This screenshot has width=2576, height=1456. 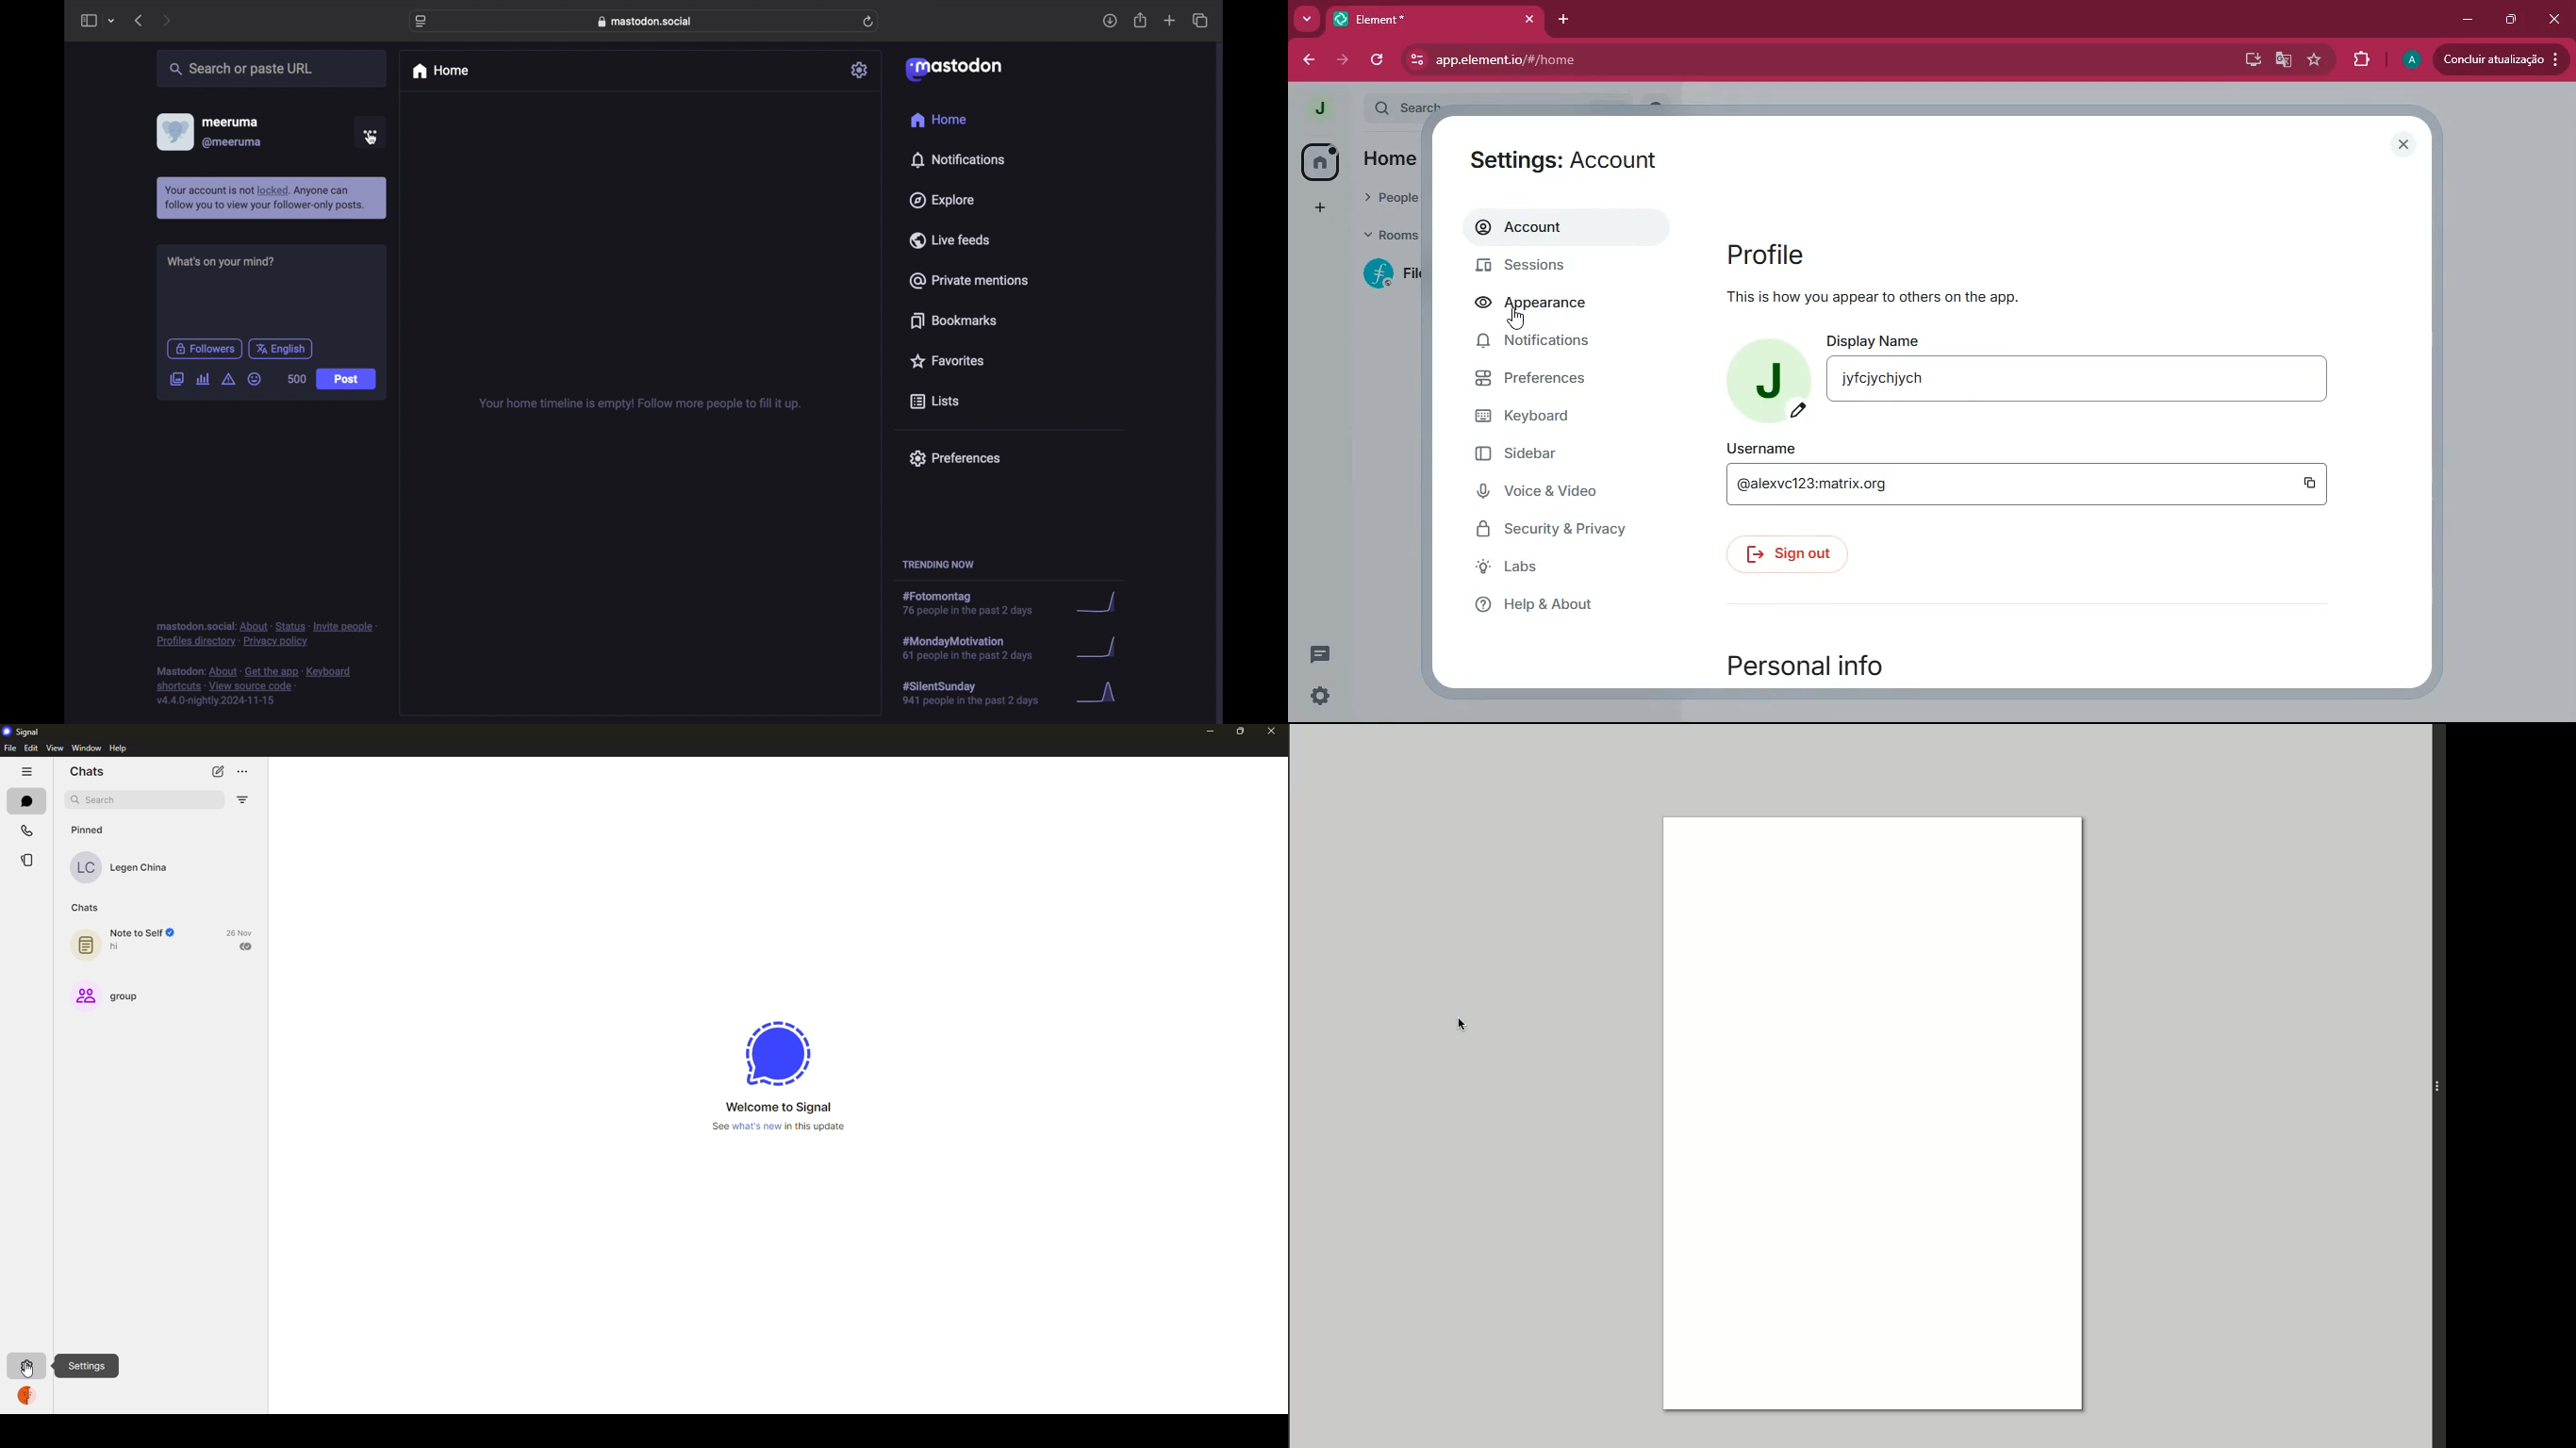 What do you see at coordinates (860, 70) in the screenshot?
I see `settings` at bounding box center [860, 70].